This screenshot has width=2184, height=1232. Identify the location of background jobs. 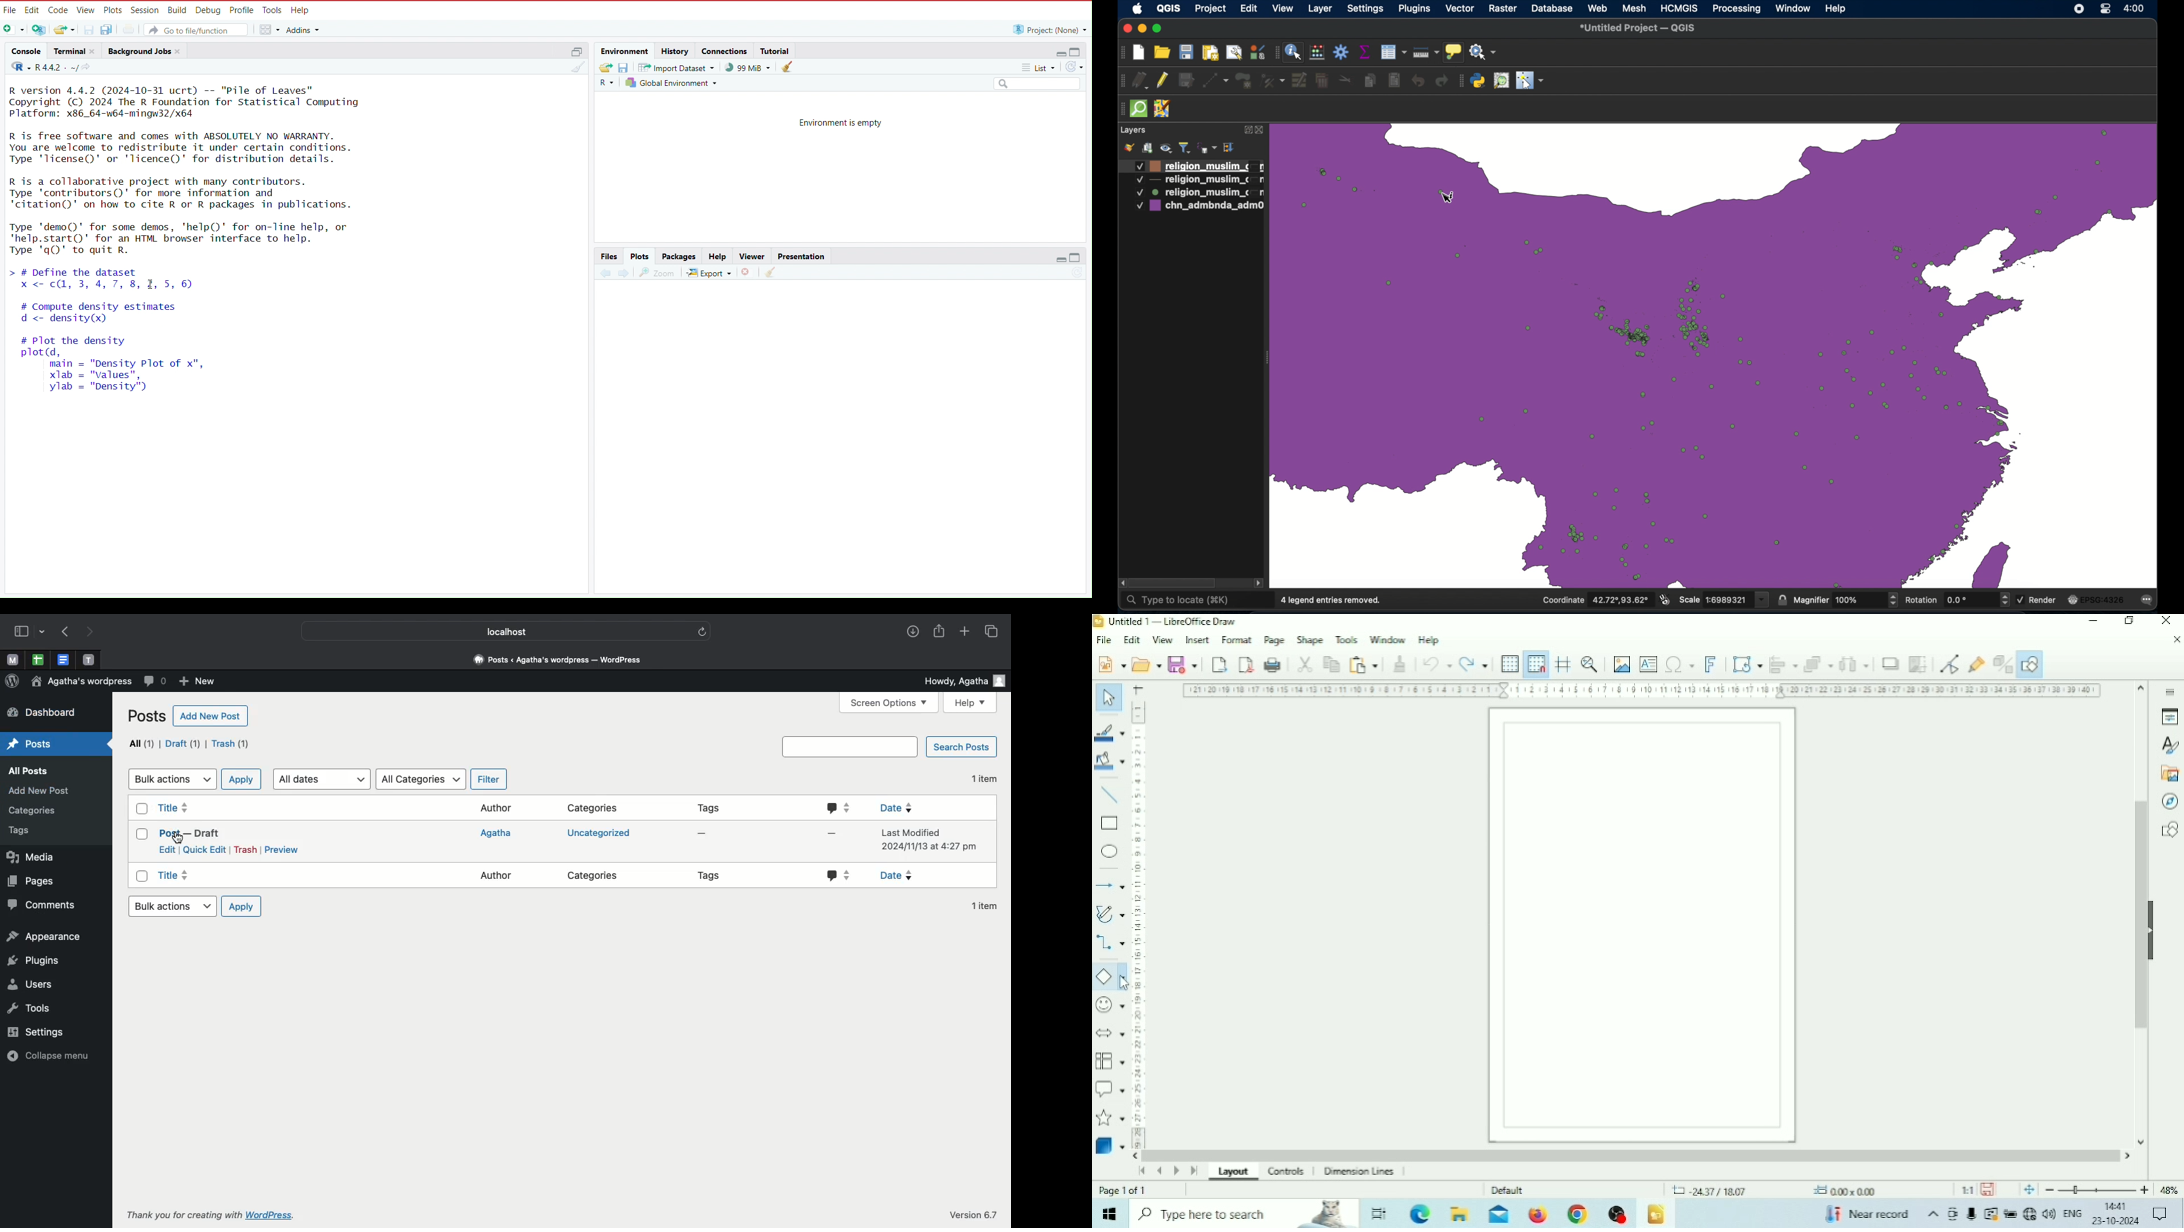
(138, 50).